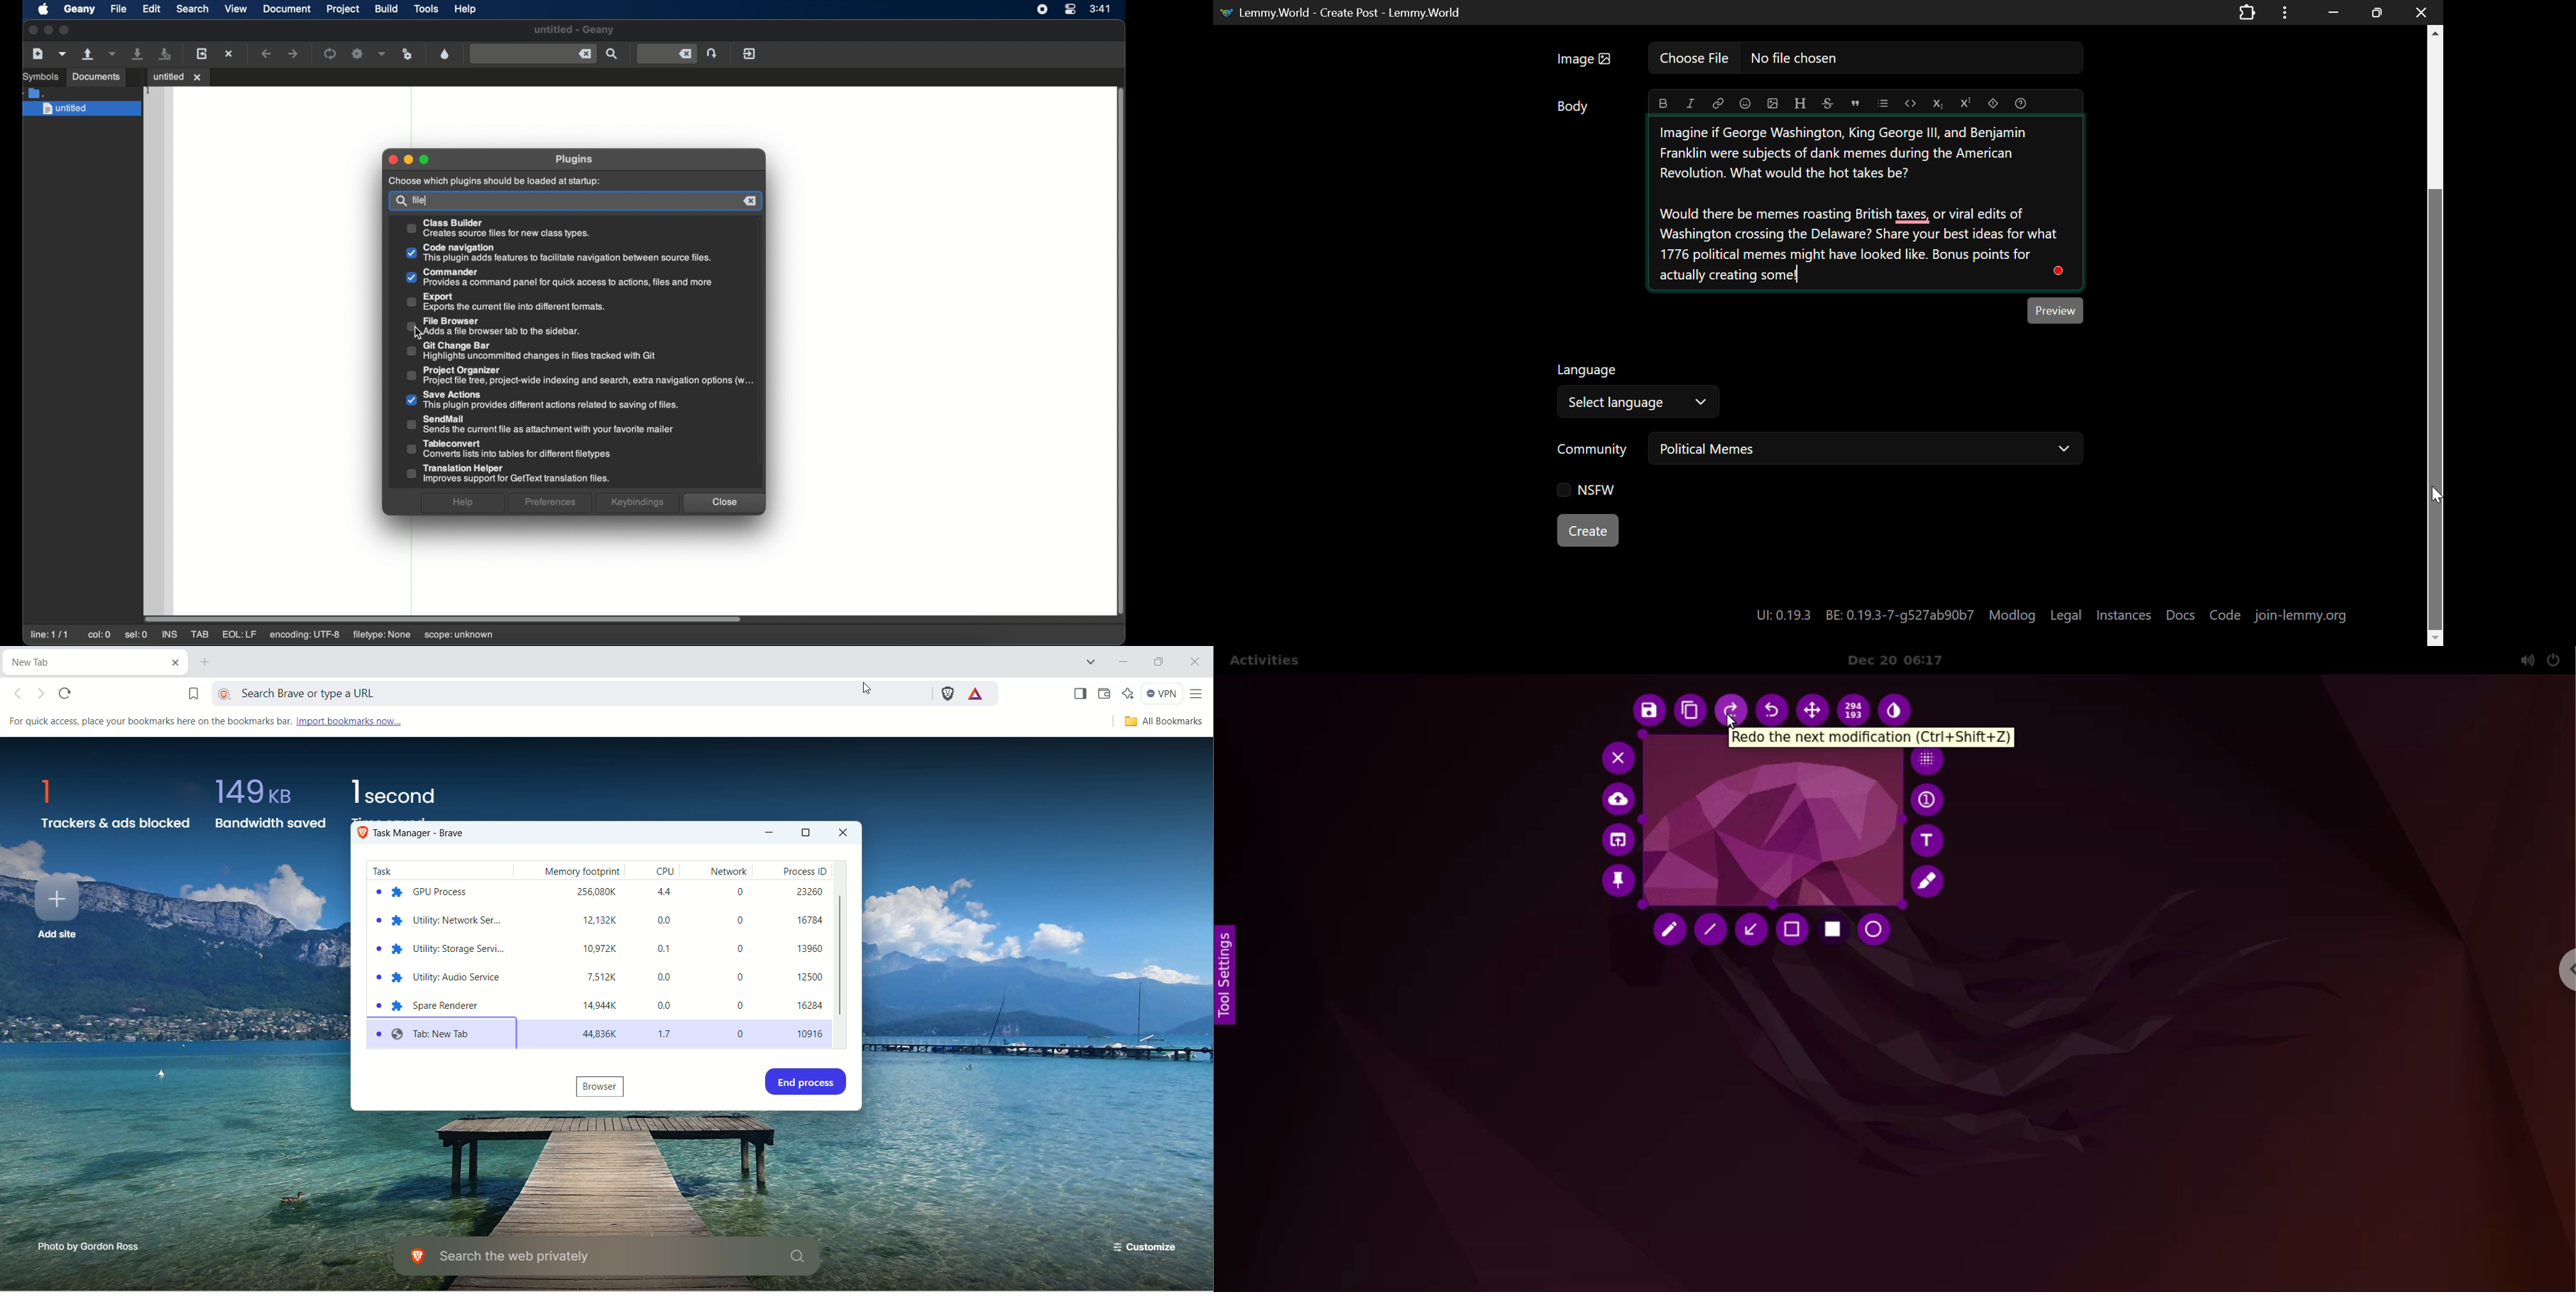  I want to click on Memes in American Revolution, so click(1866, 204).